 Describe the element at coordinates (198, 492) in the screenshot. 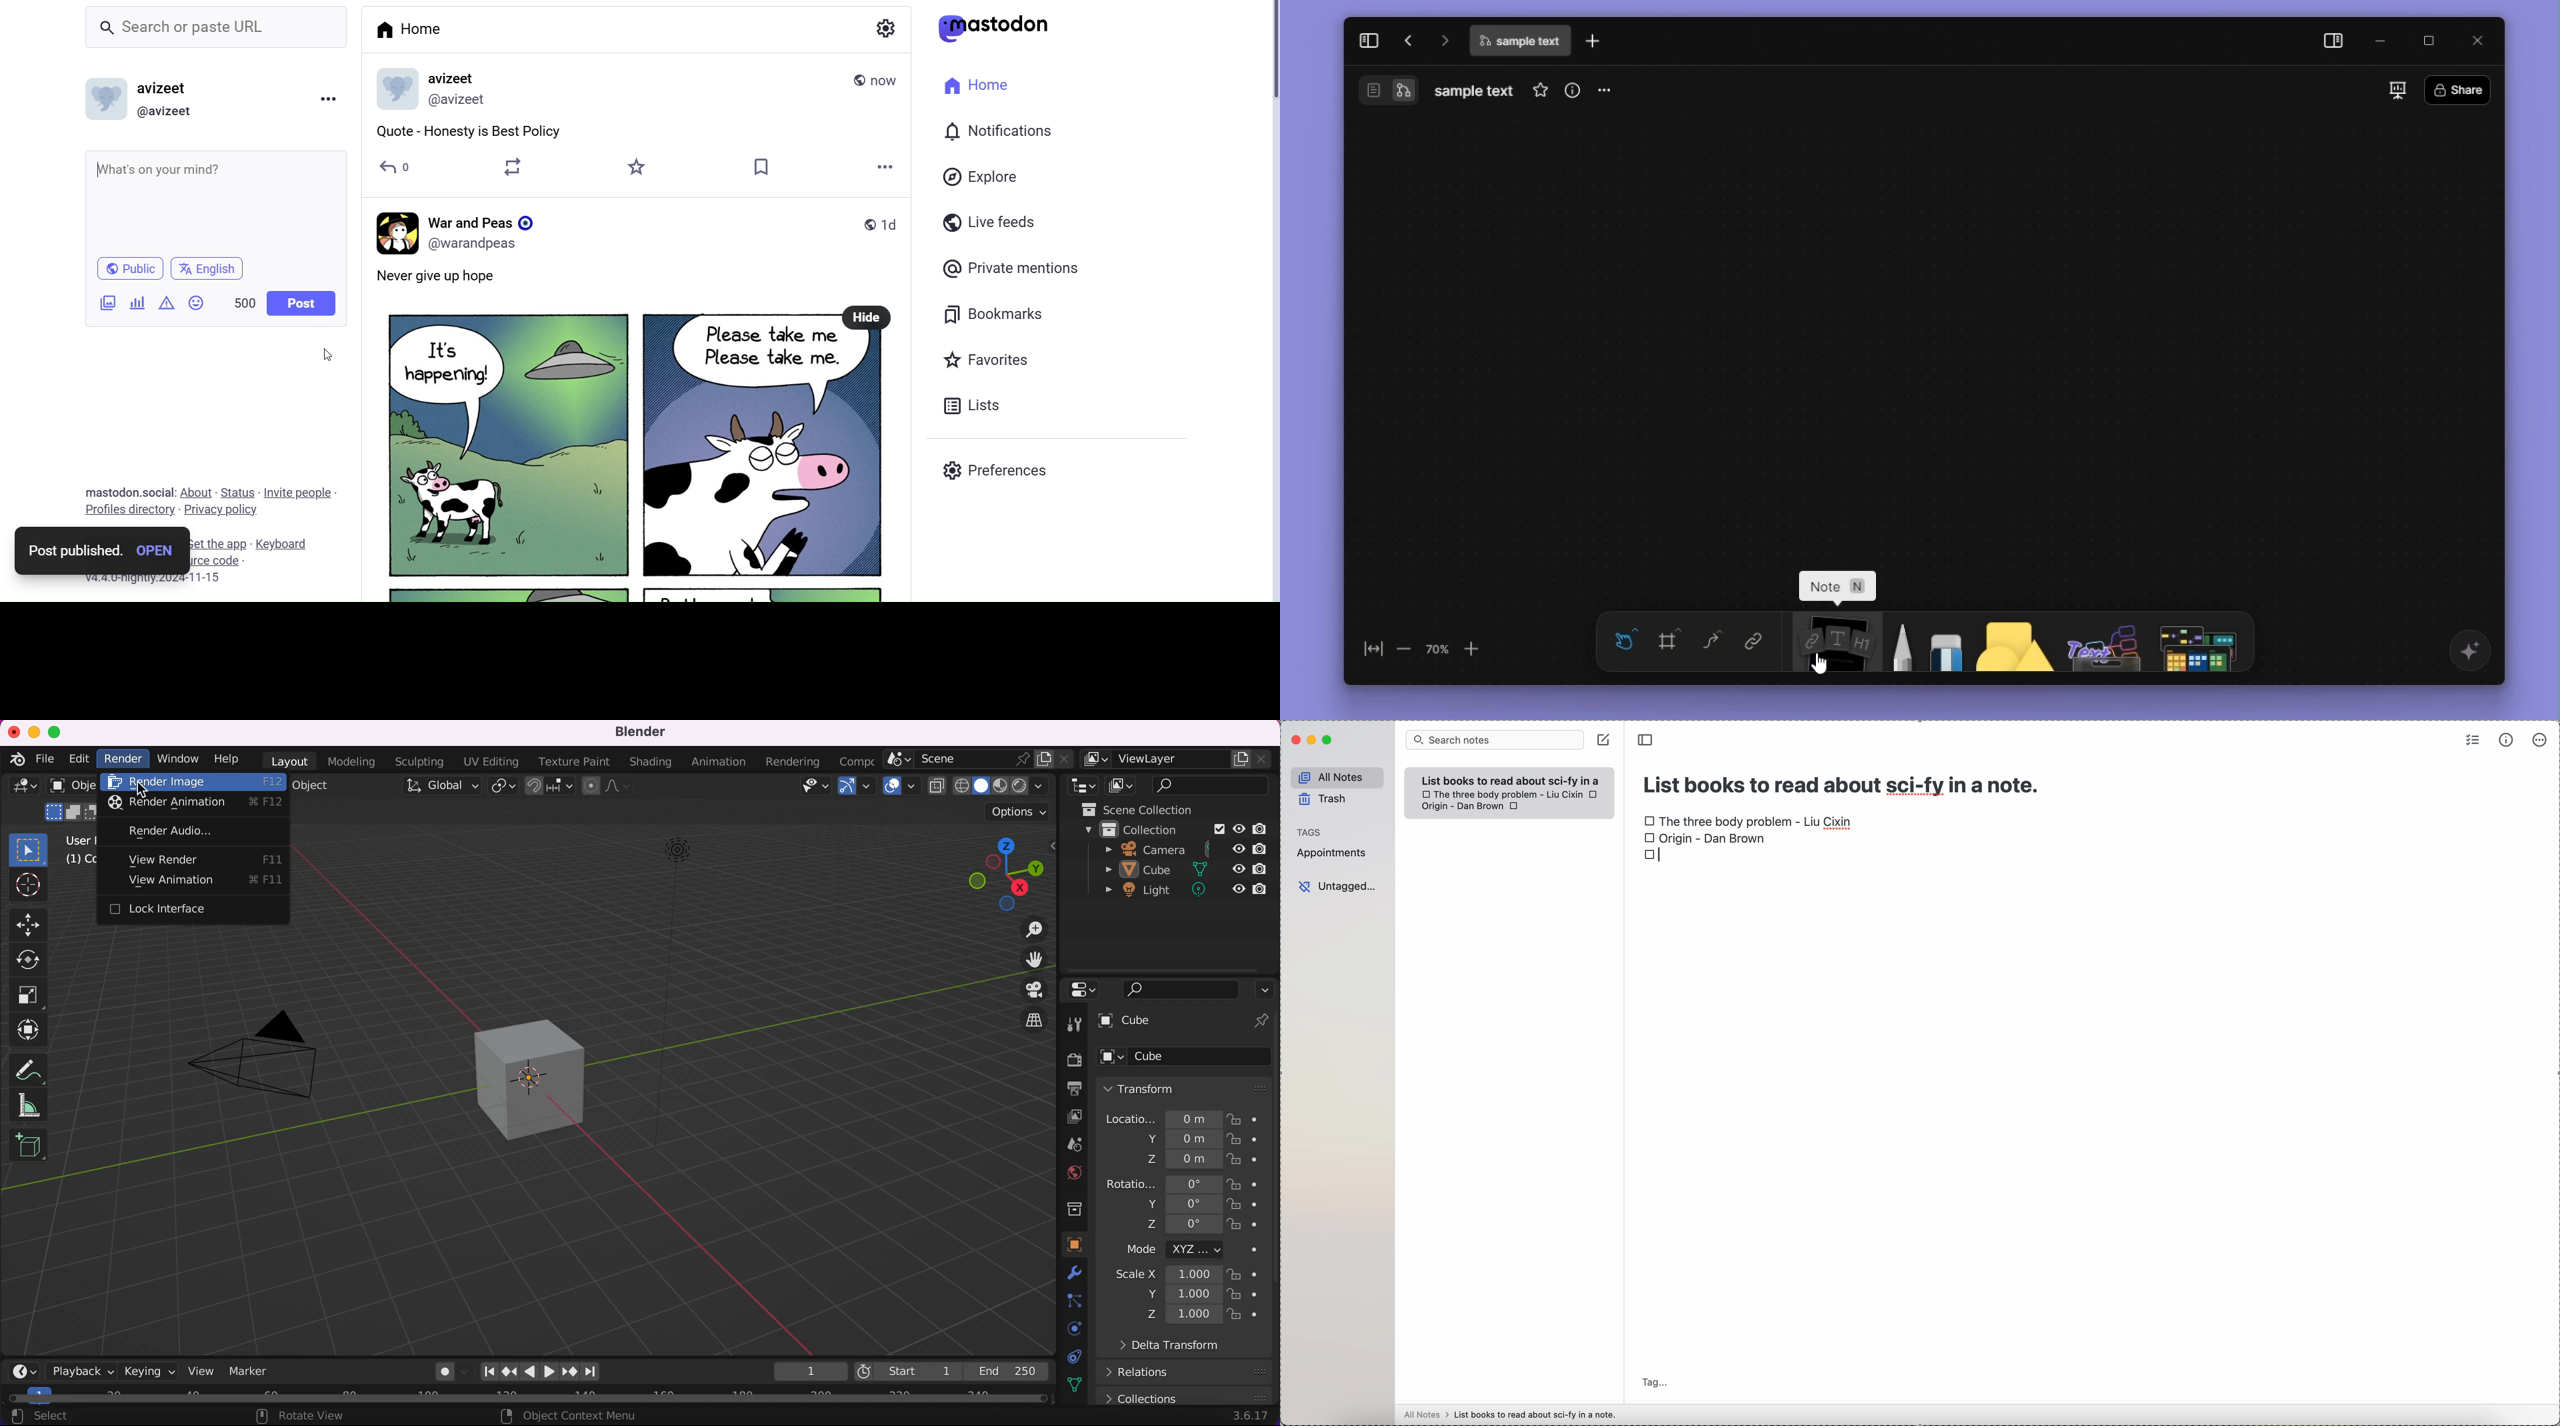

I see `About` at that location.